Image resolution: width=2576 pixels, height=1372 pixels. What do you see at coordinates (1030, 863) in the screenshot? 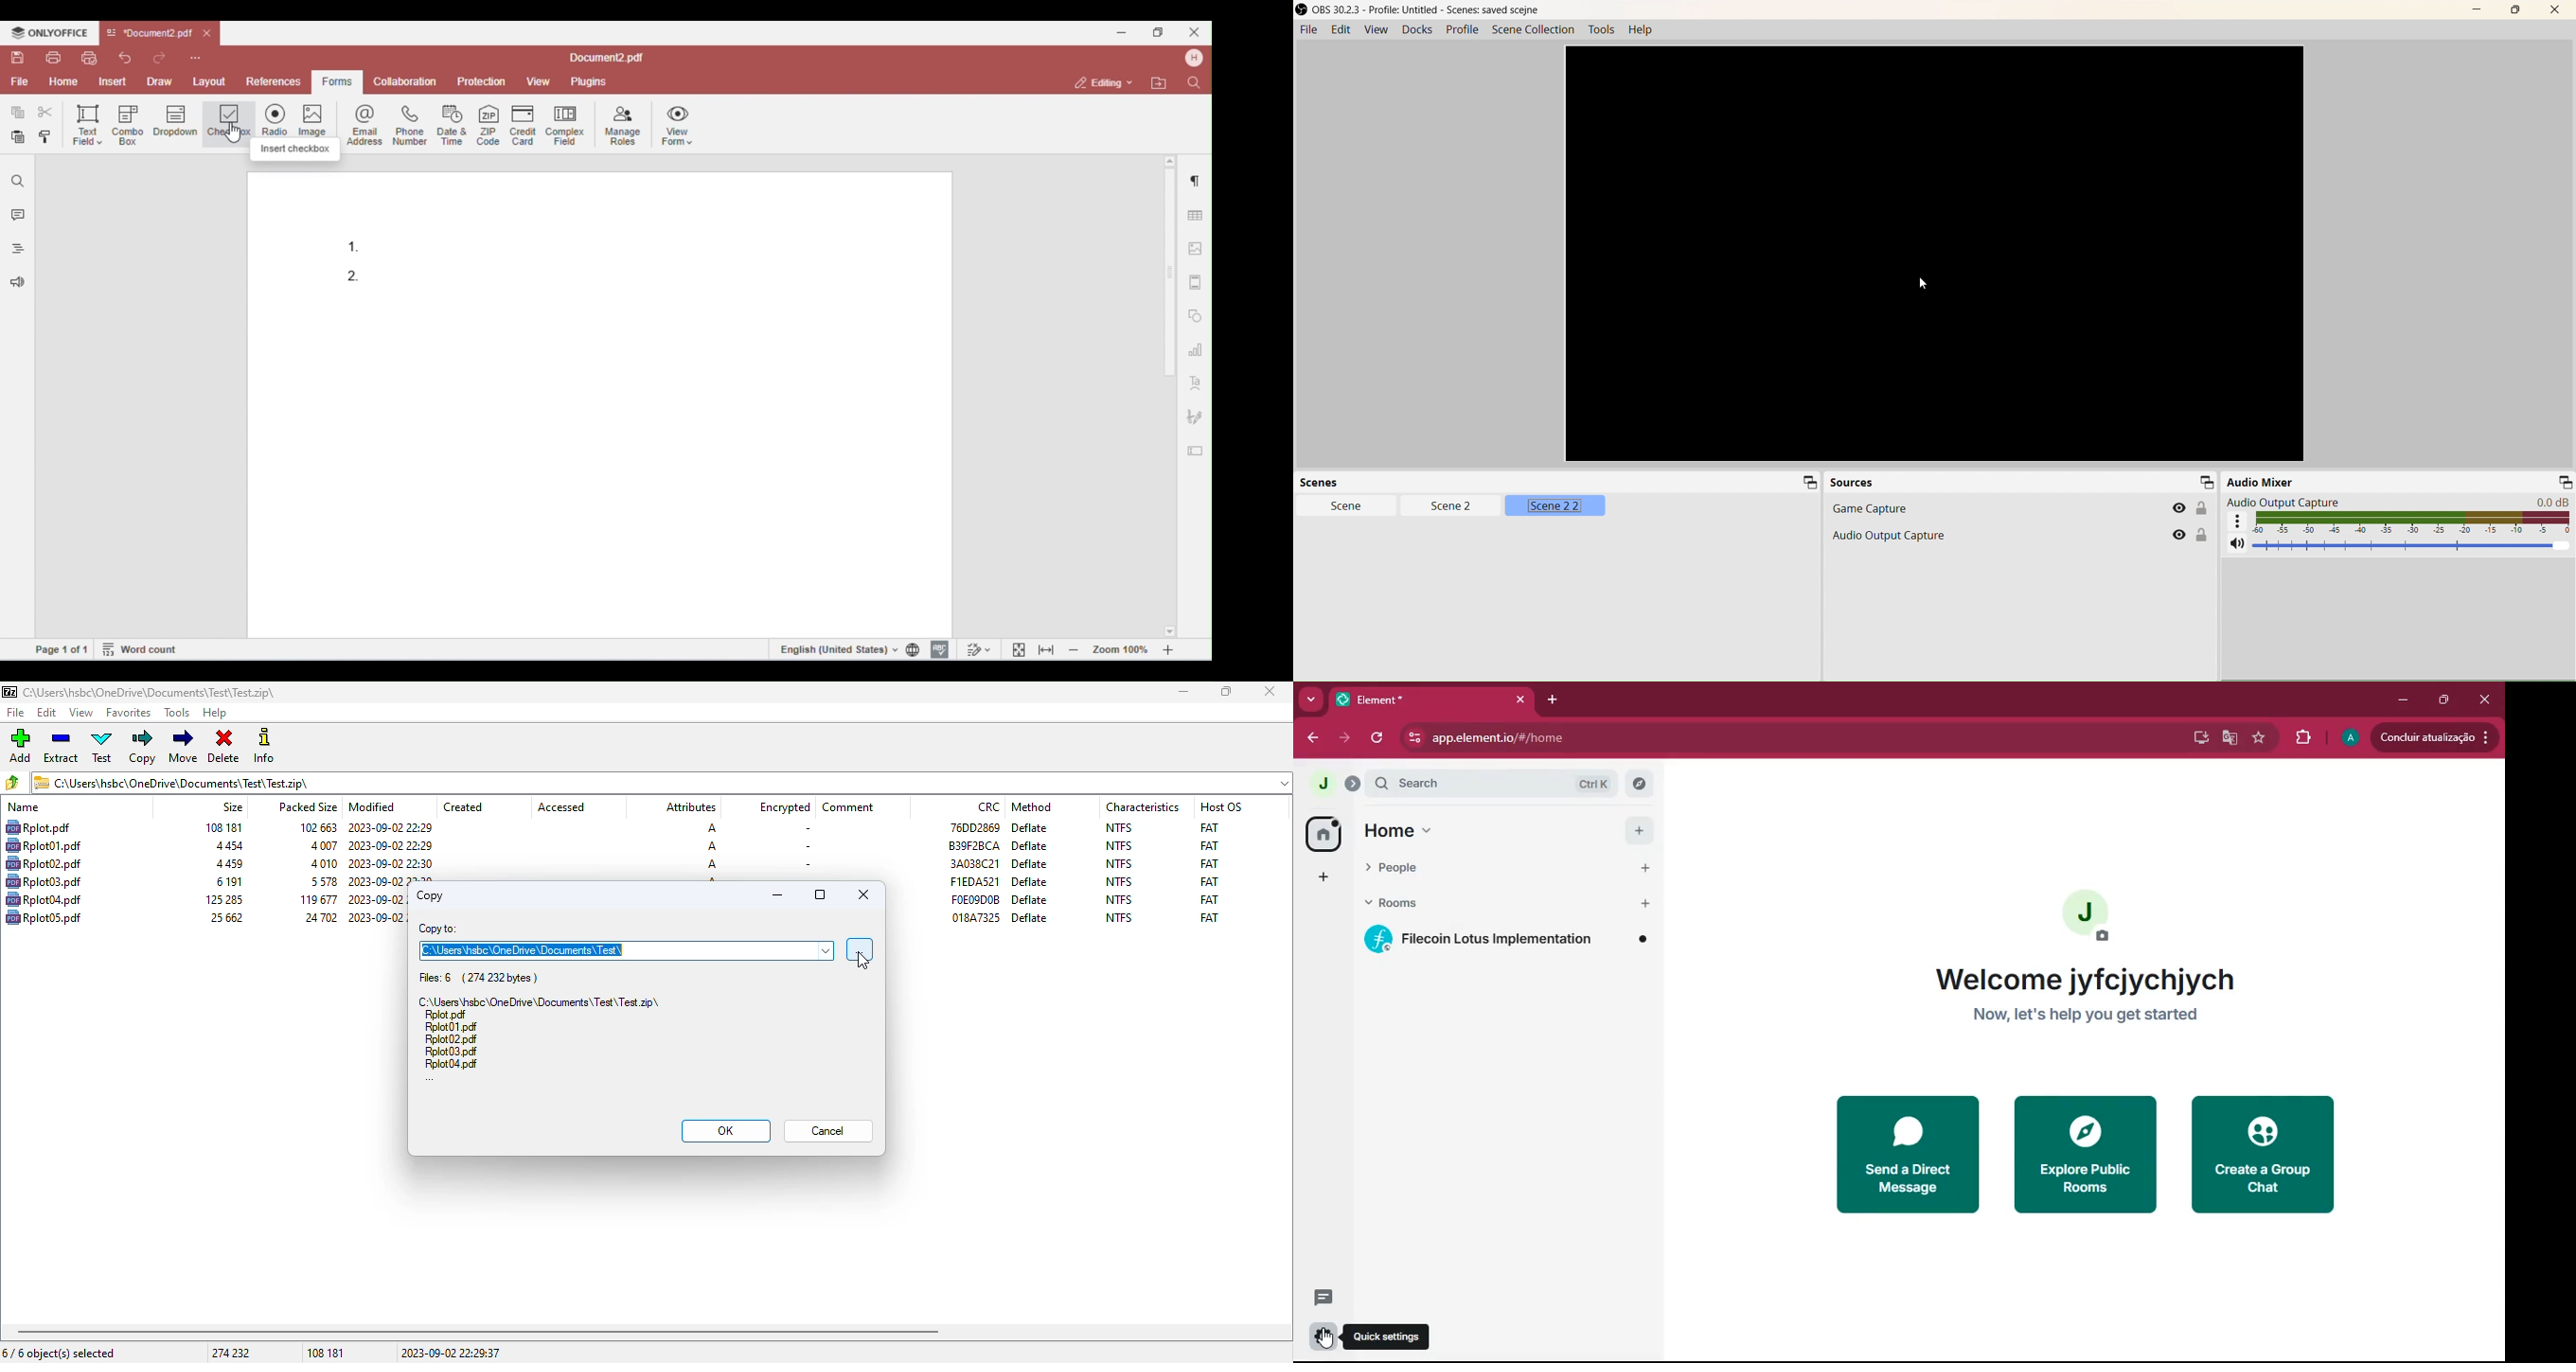
I see `deflate` at bounding box center [1030, 863].